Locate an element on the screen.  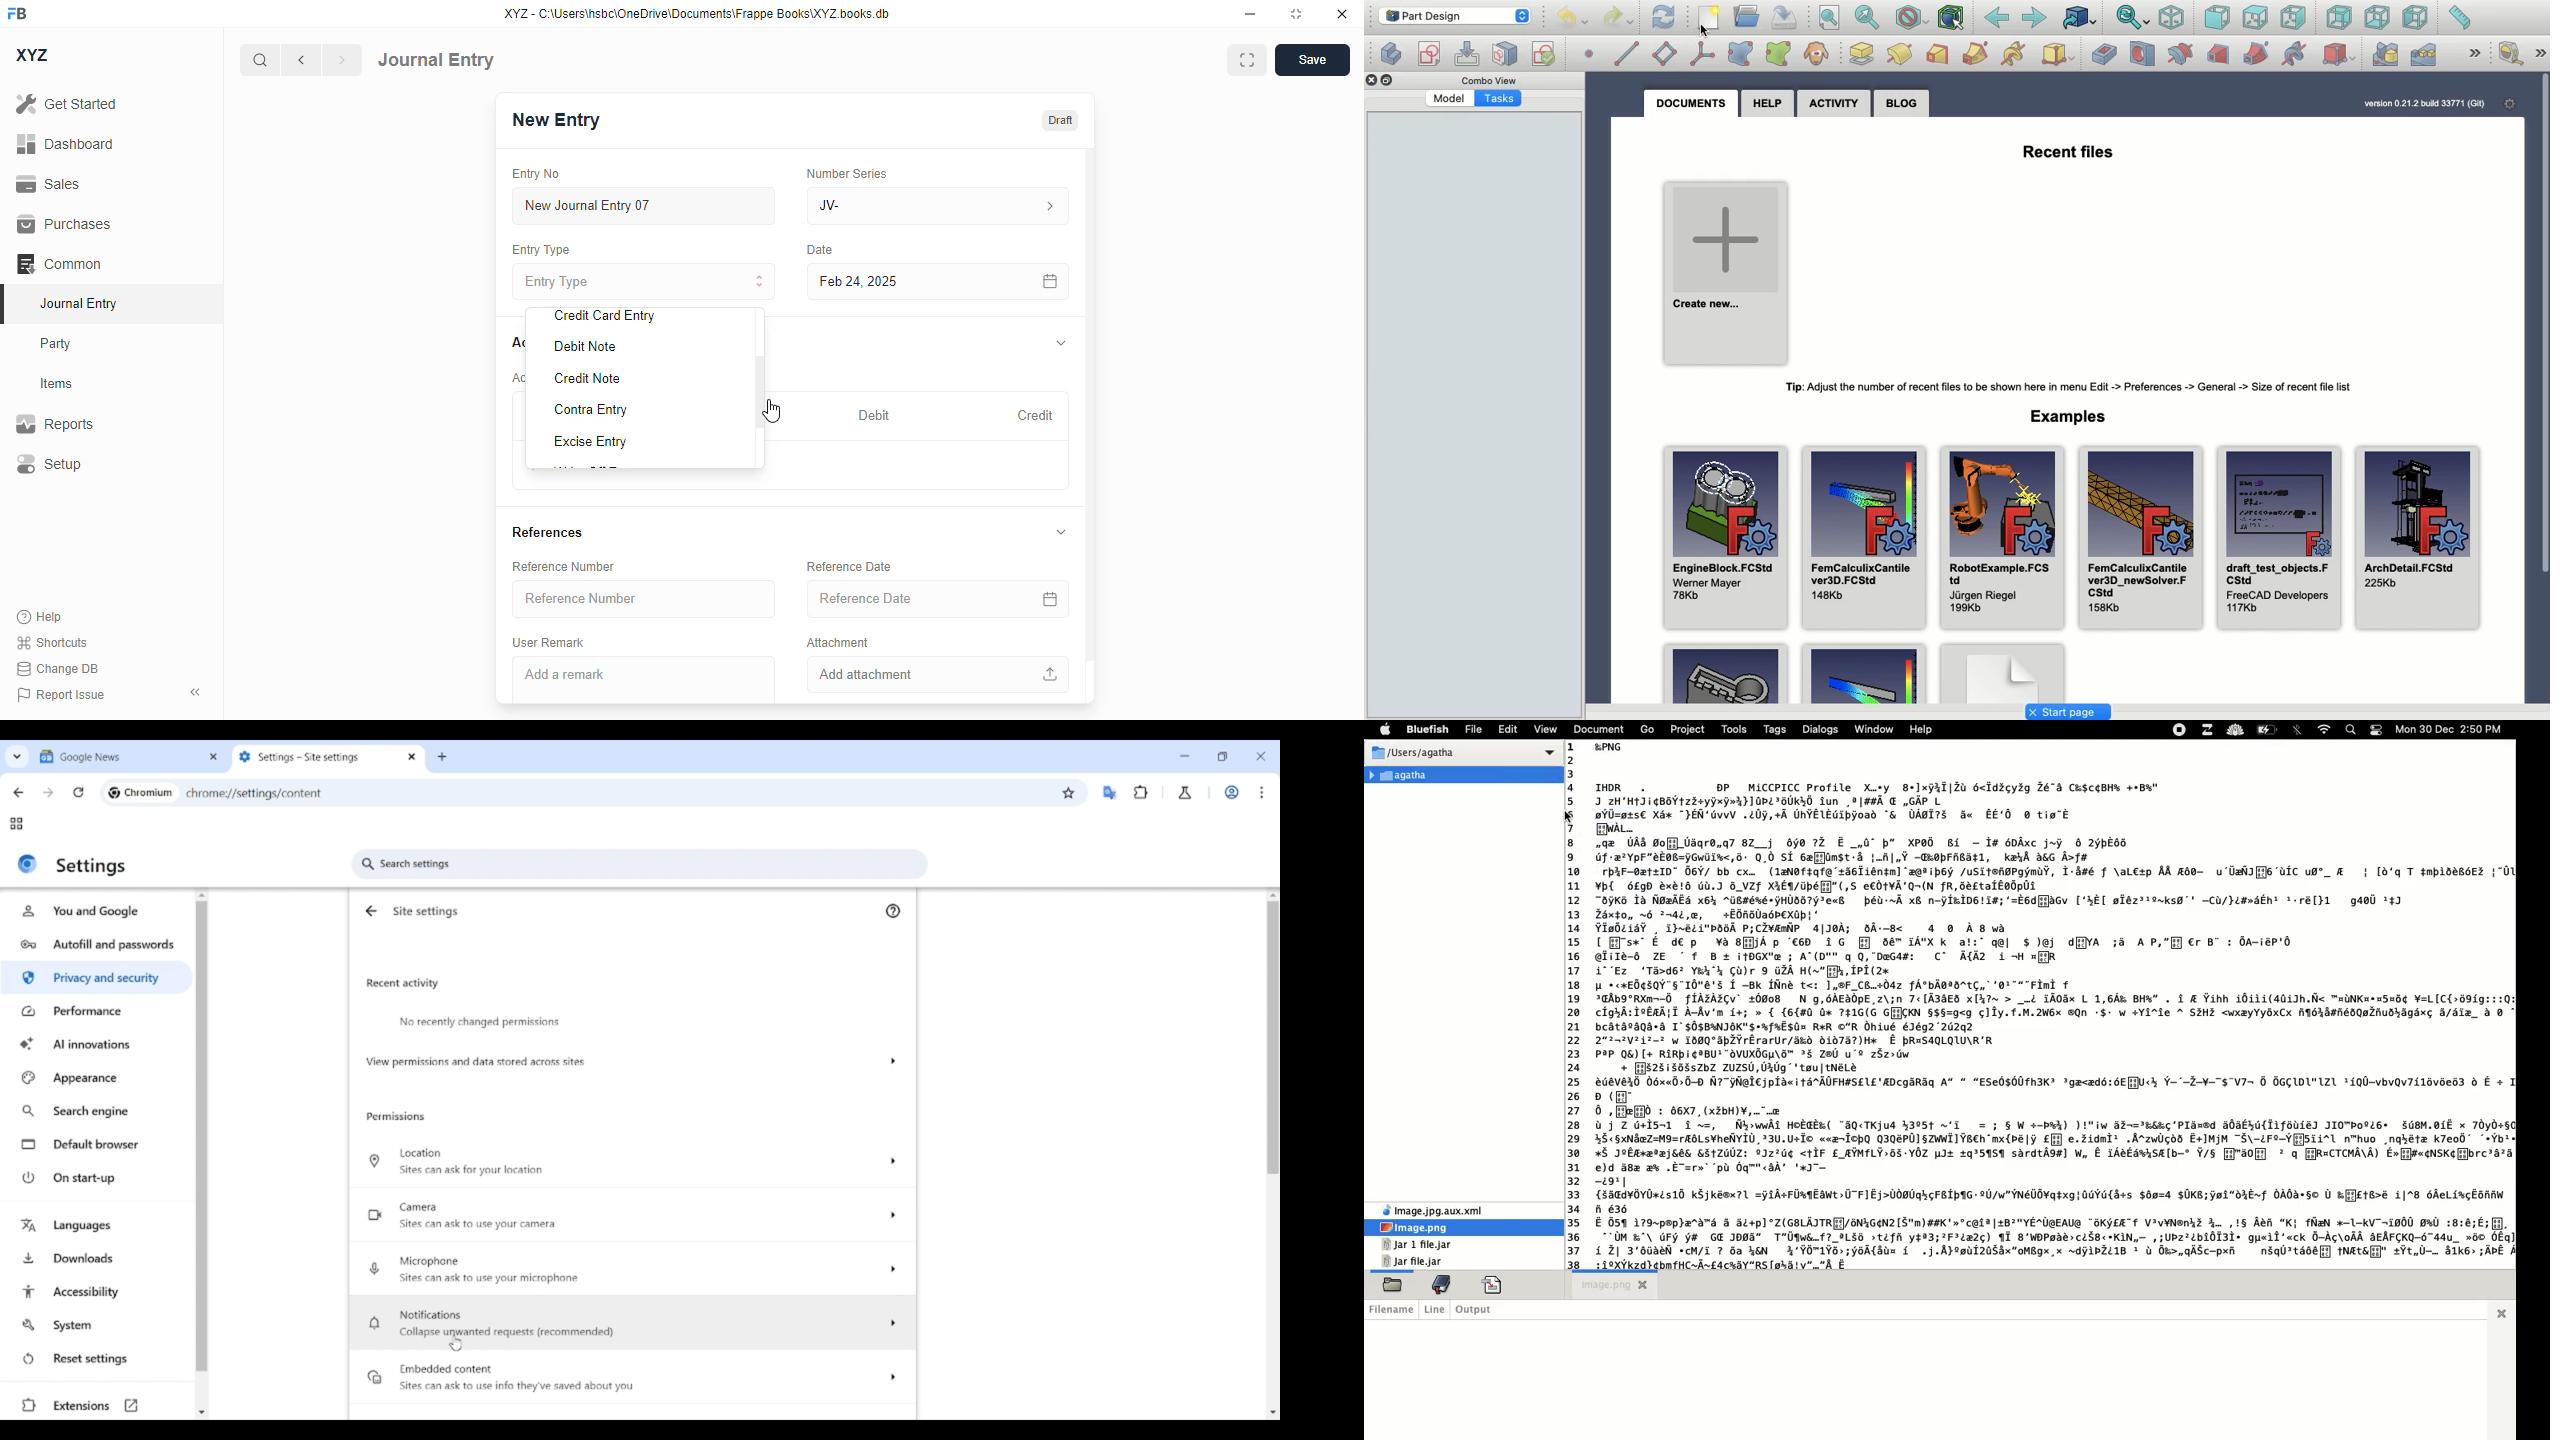
account entries is located at coordinates (517, 377).